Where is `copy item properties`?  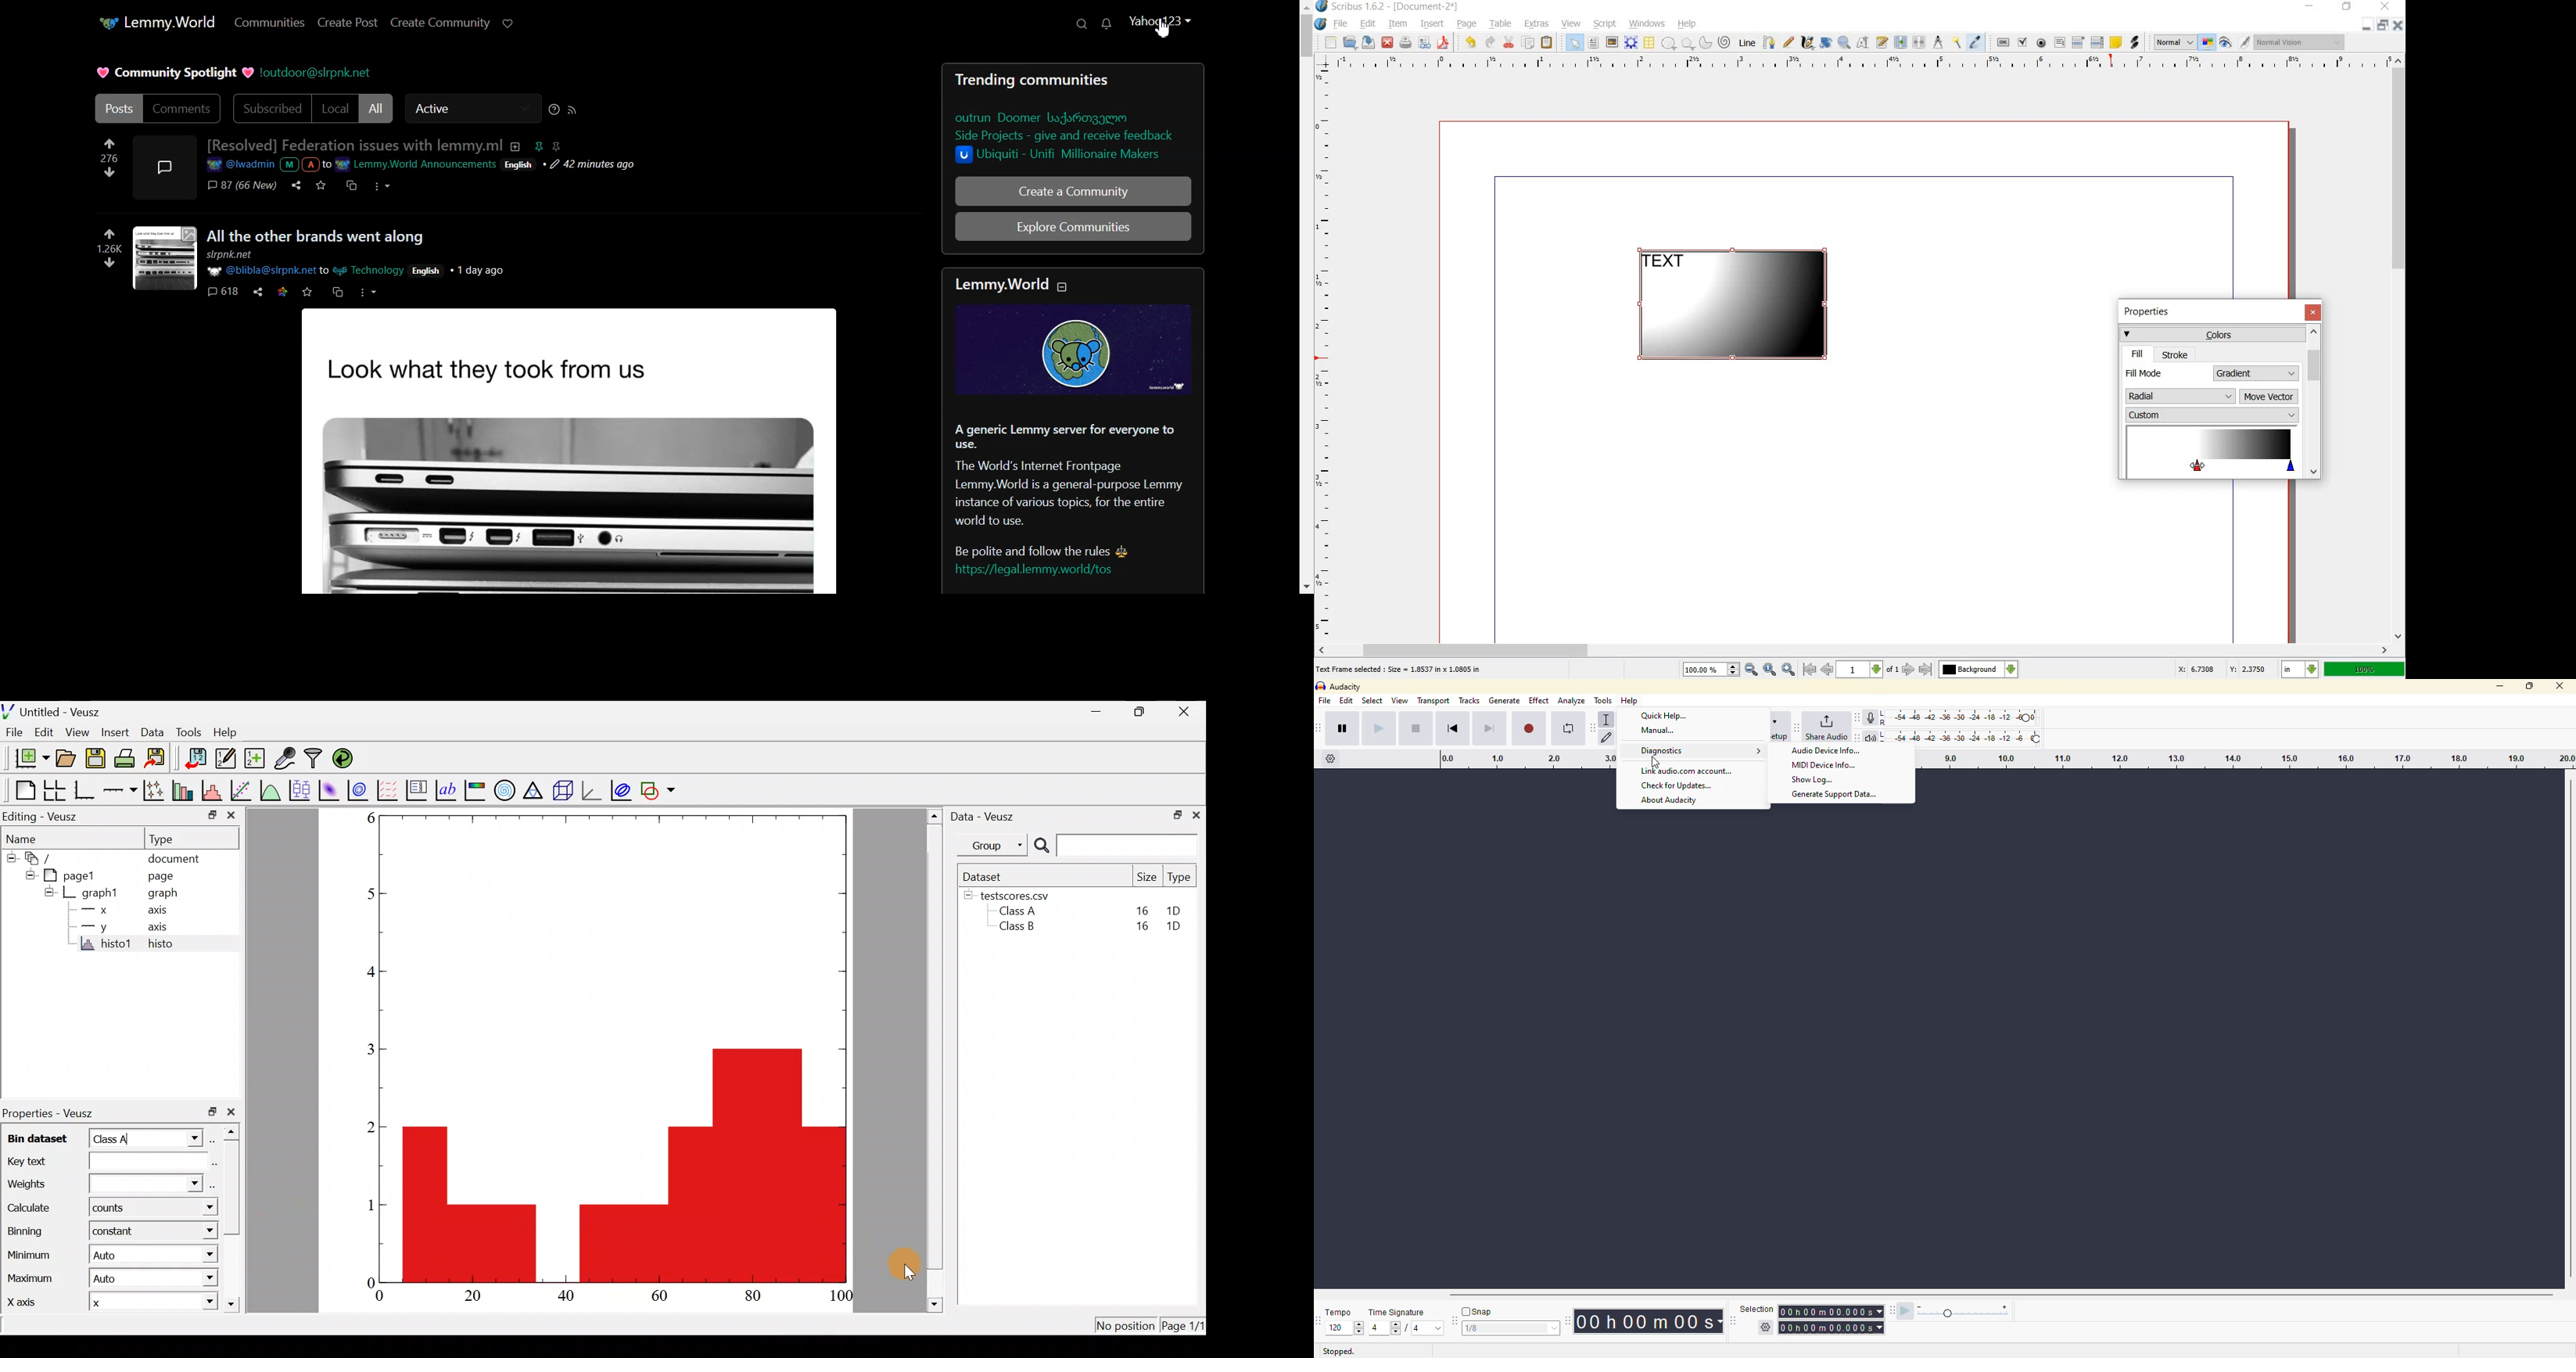
copy item properties is located at coordinates (1958, 42).